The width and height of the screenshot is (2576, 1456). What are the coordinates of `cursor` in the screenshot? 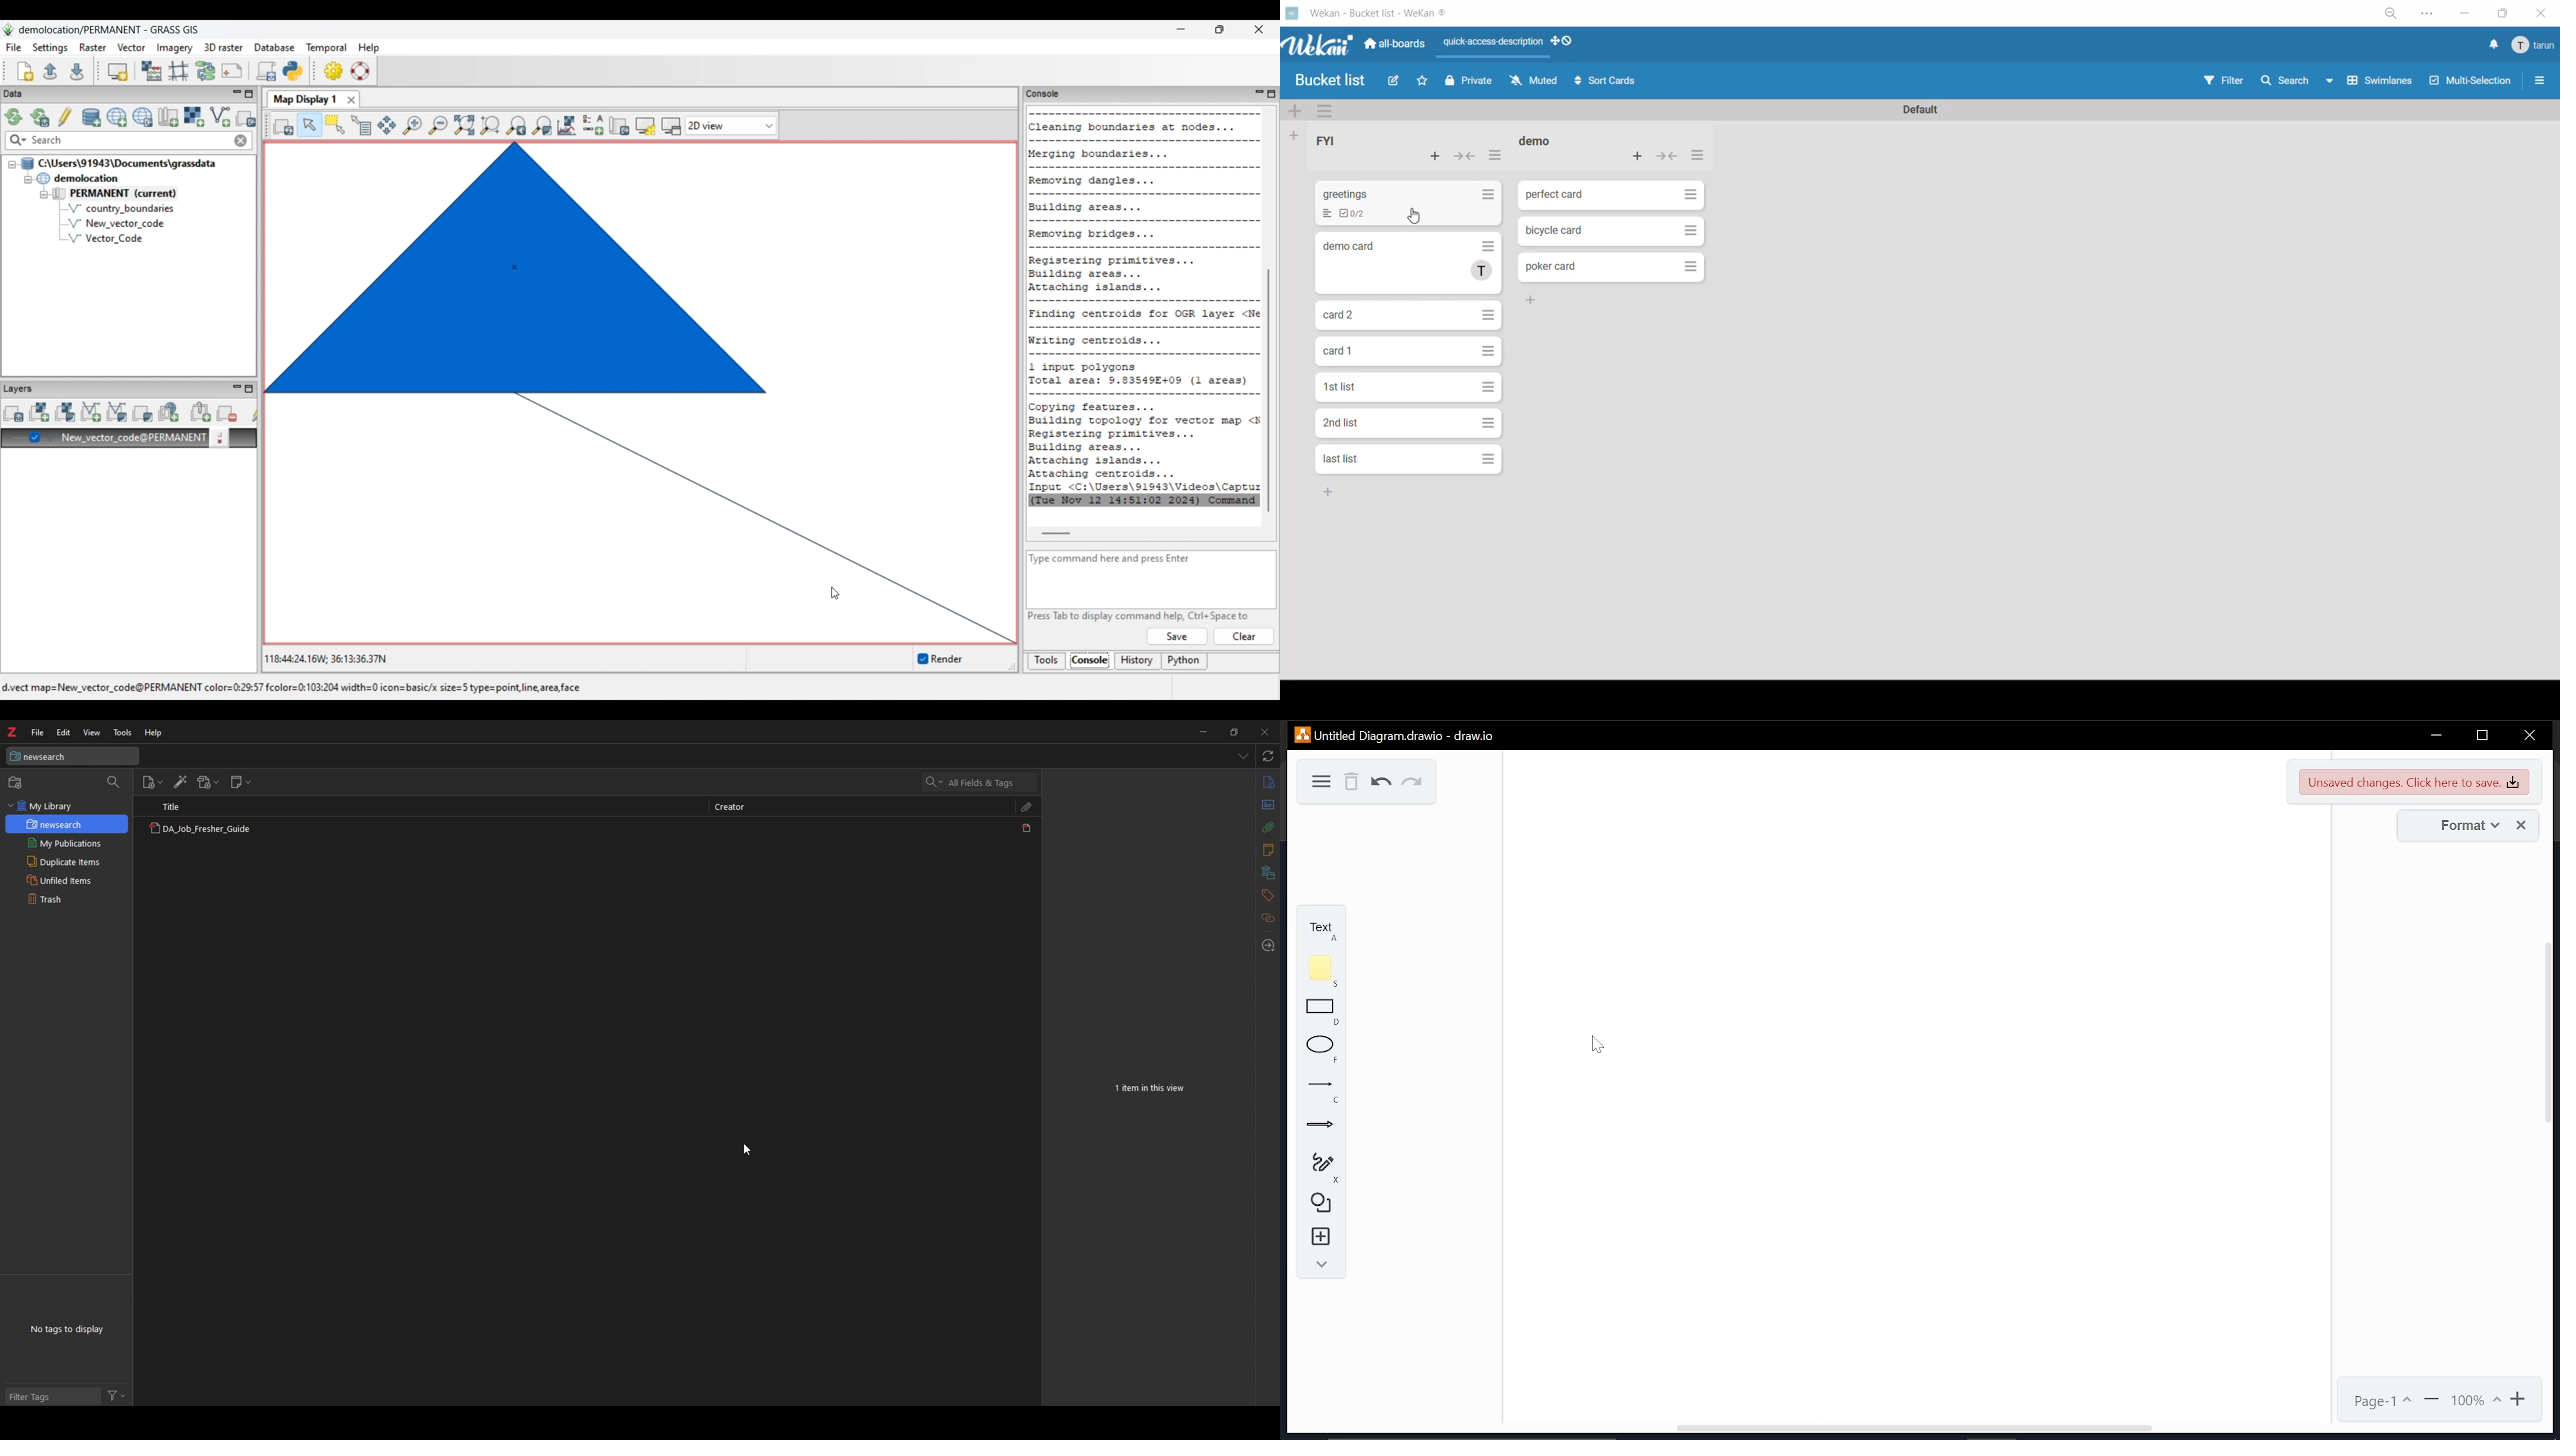 It's located at (745, 1151).